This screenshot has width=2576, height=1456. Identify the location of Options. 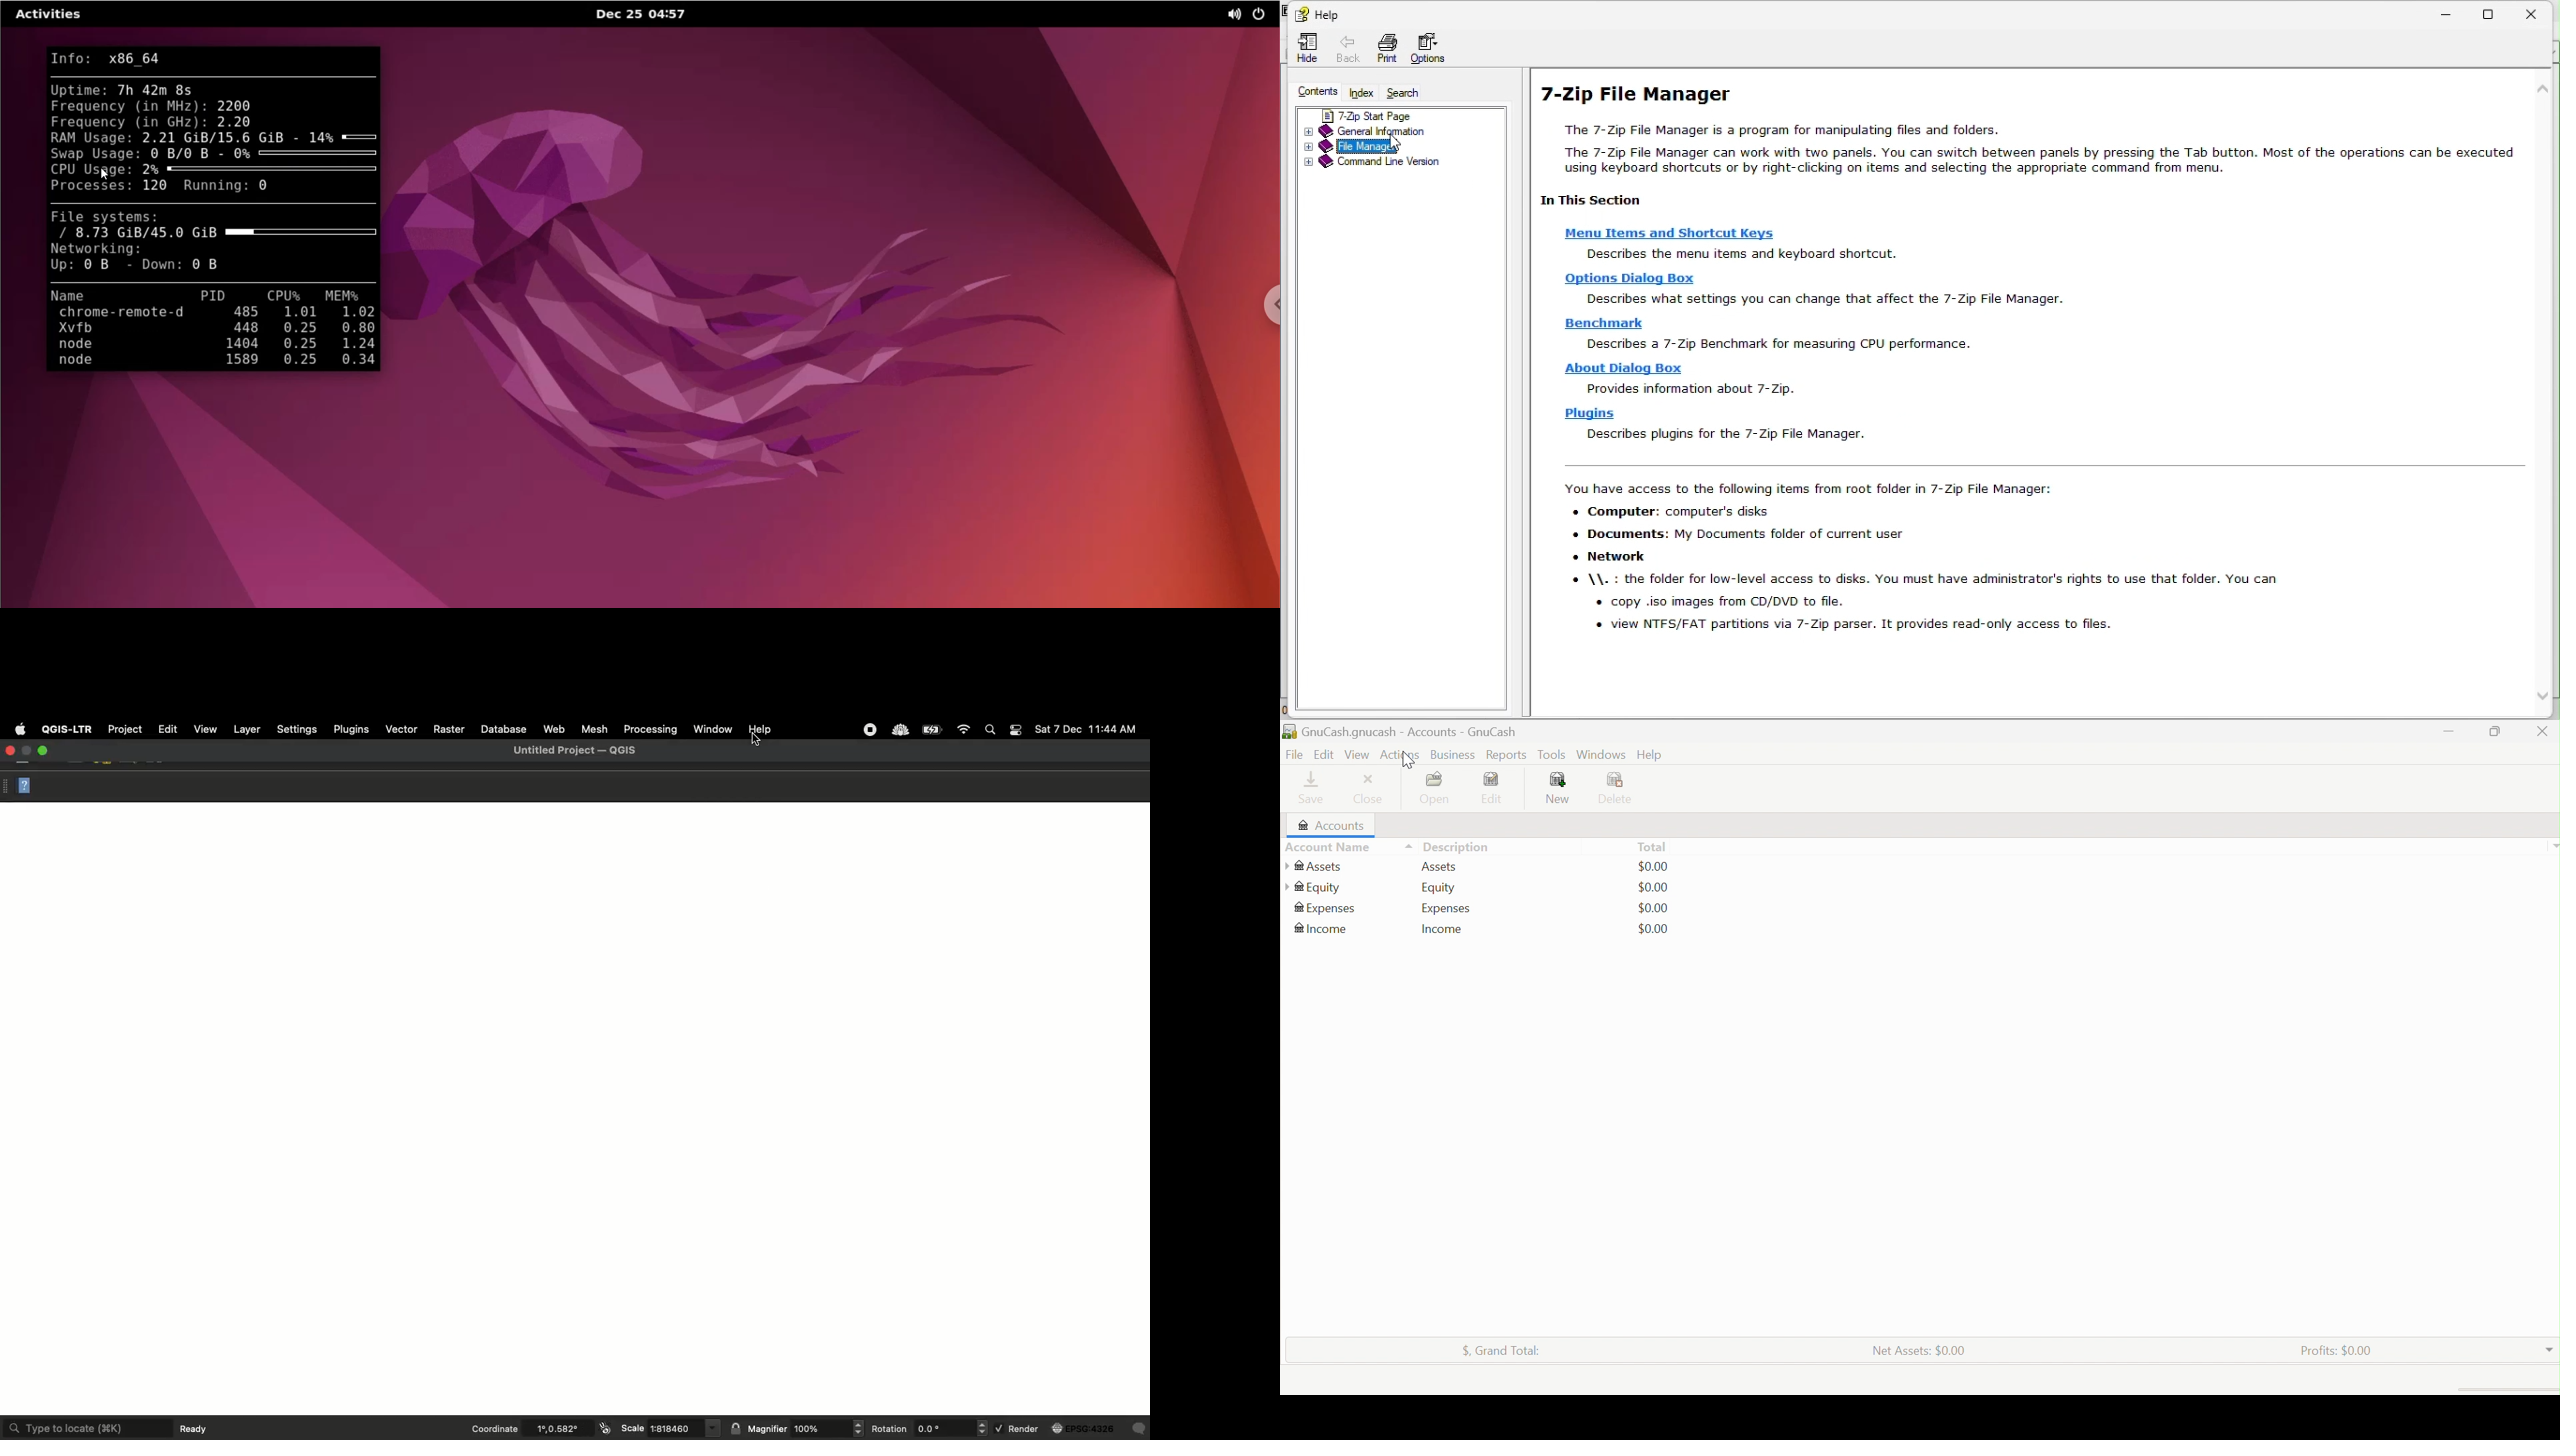
(1430, 47).